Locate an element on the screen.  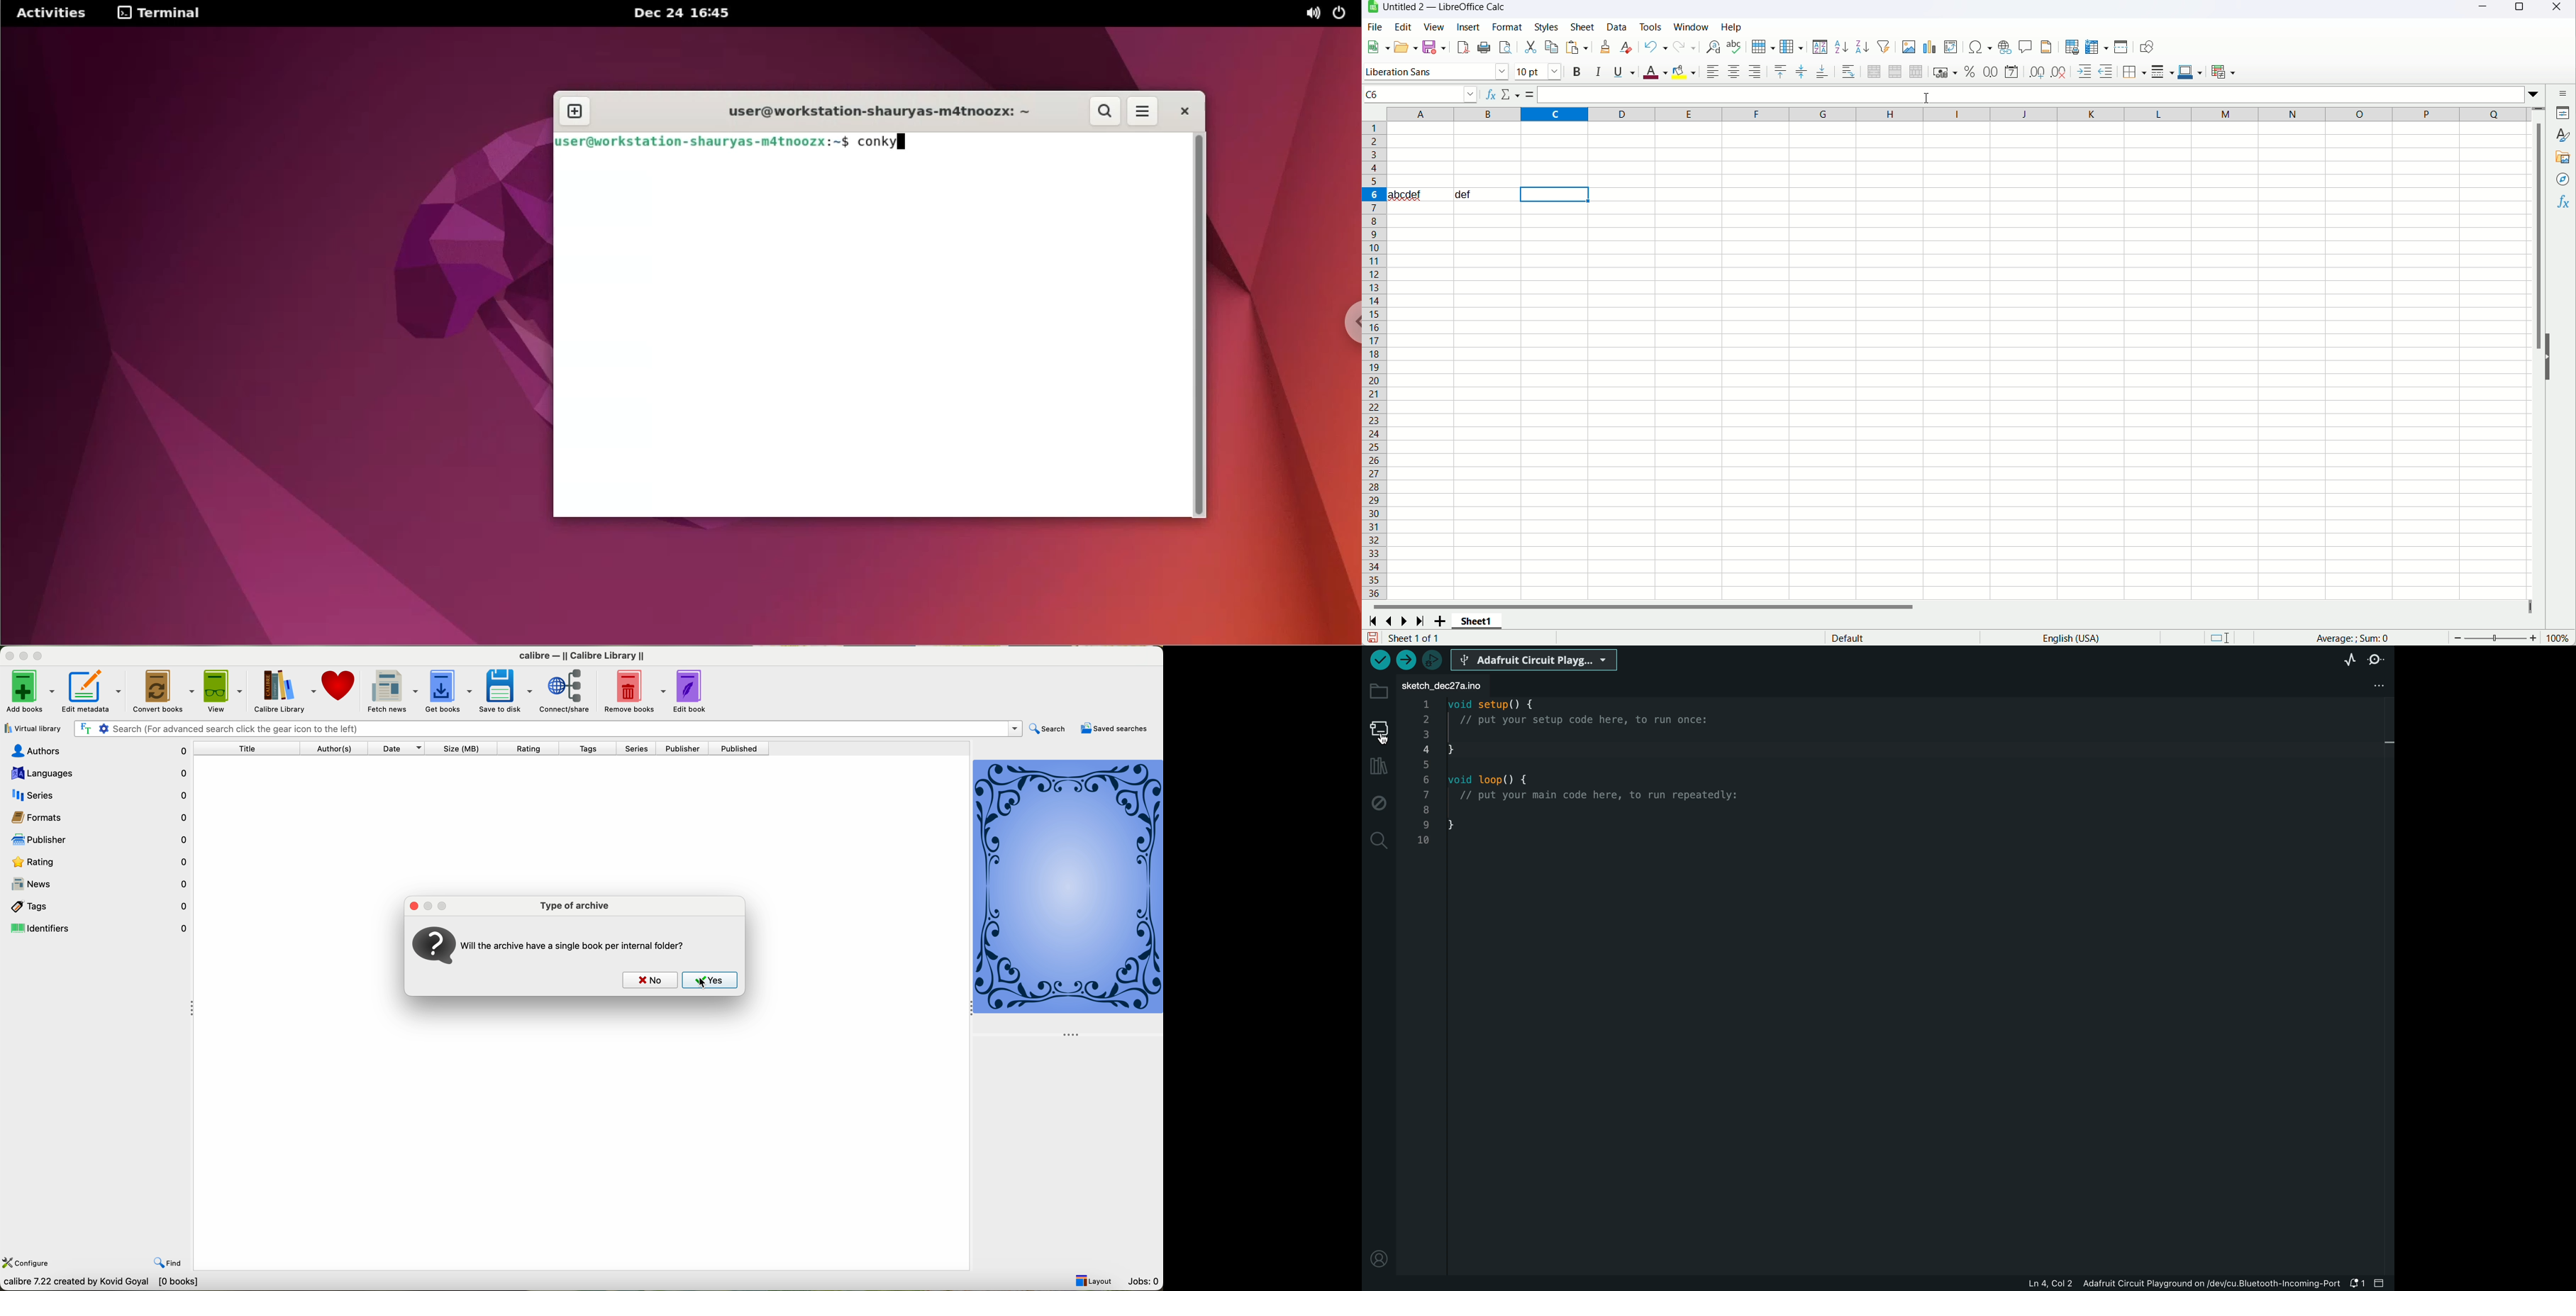
undo is located at coordinates (1656, 48).